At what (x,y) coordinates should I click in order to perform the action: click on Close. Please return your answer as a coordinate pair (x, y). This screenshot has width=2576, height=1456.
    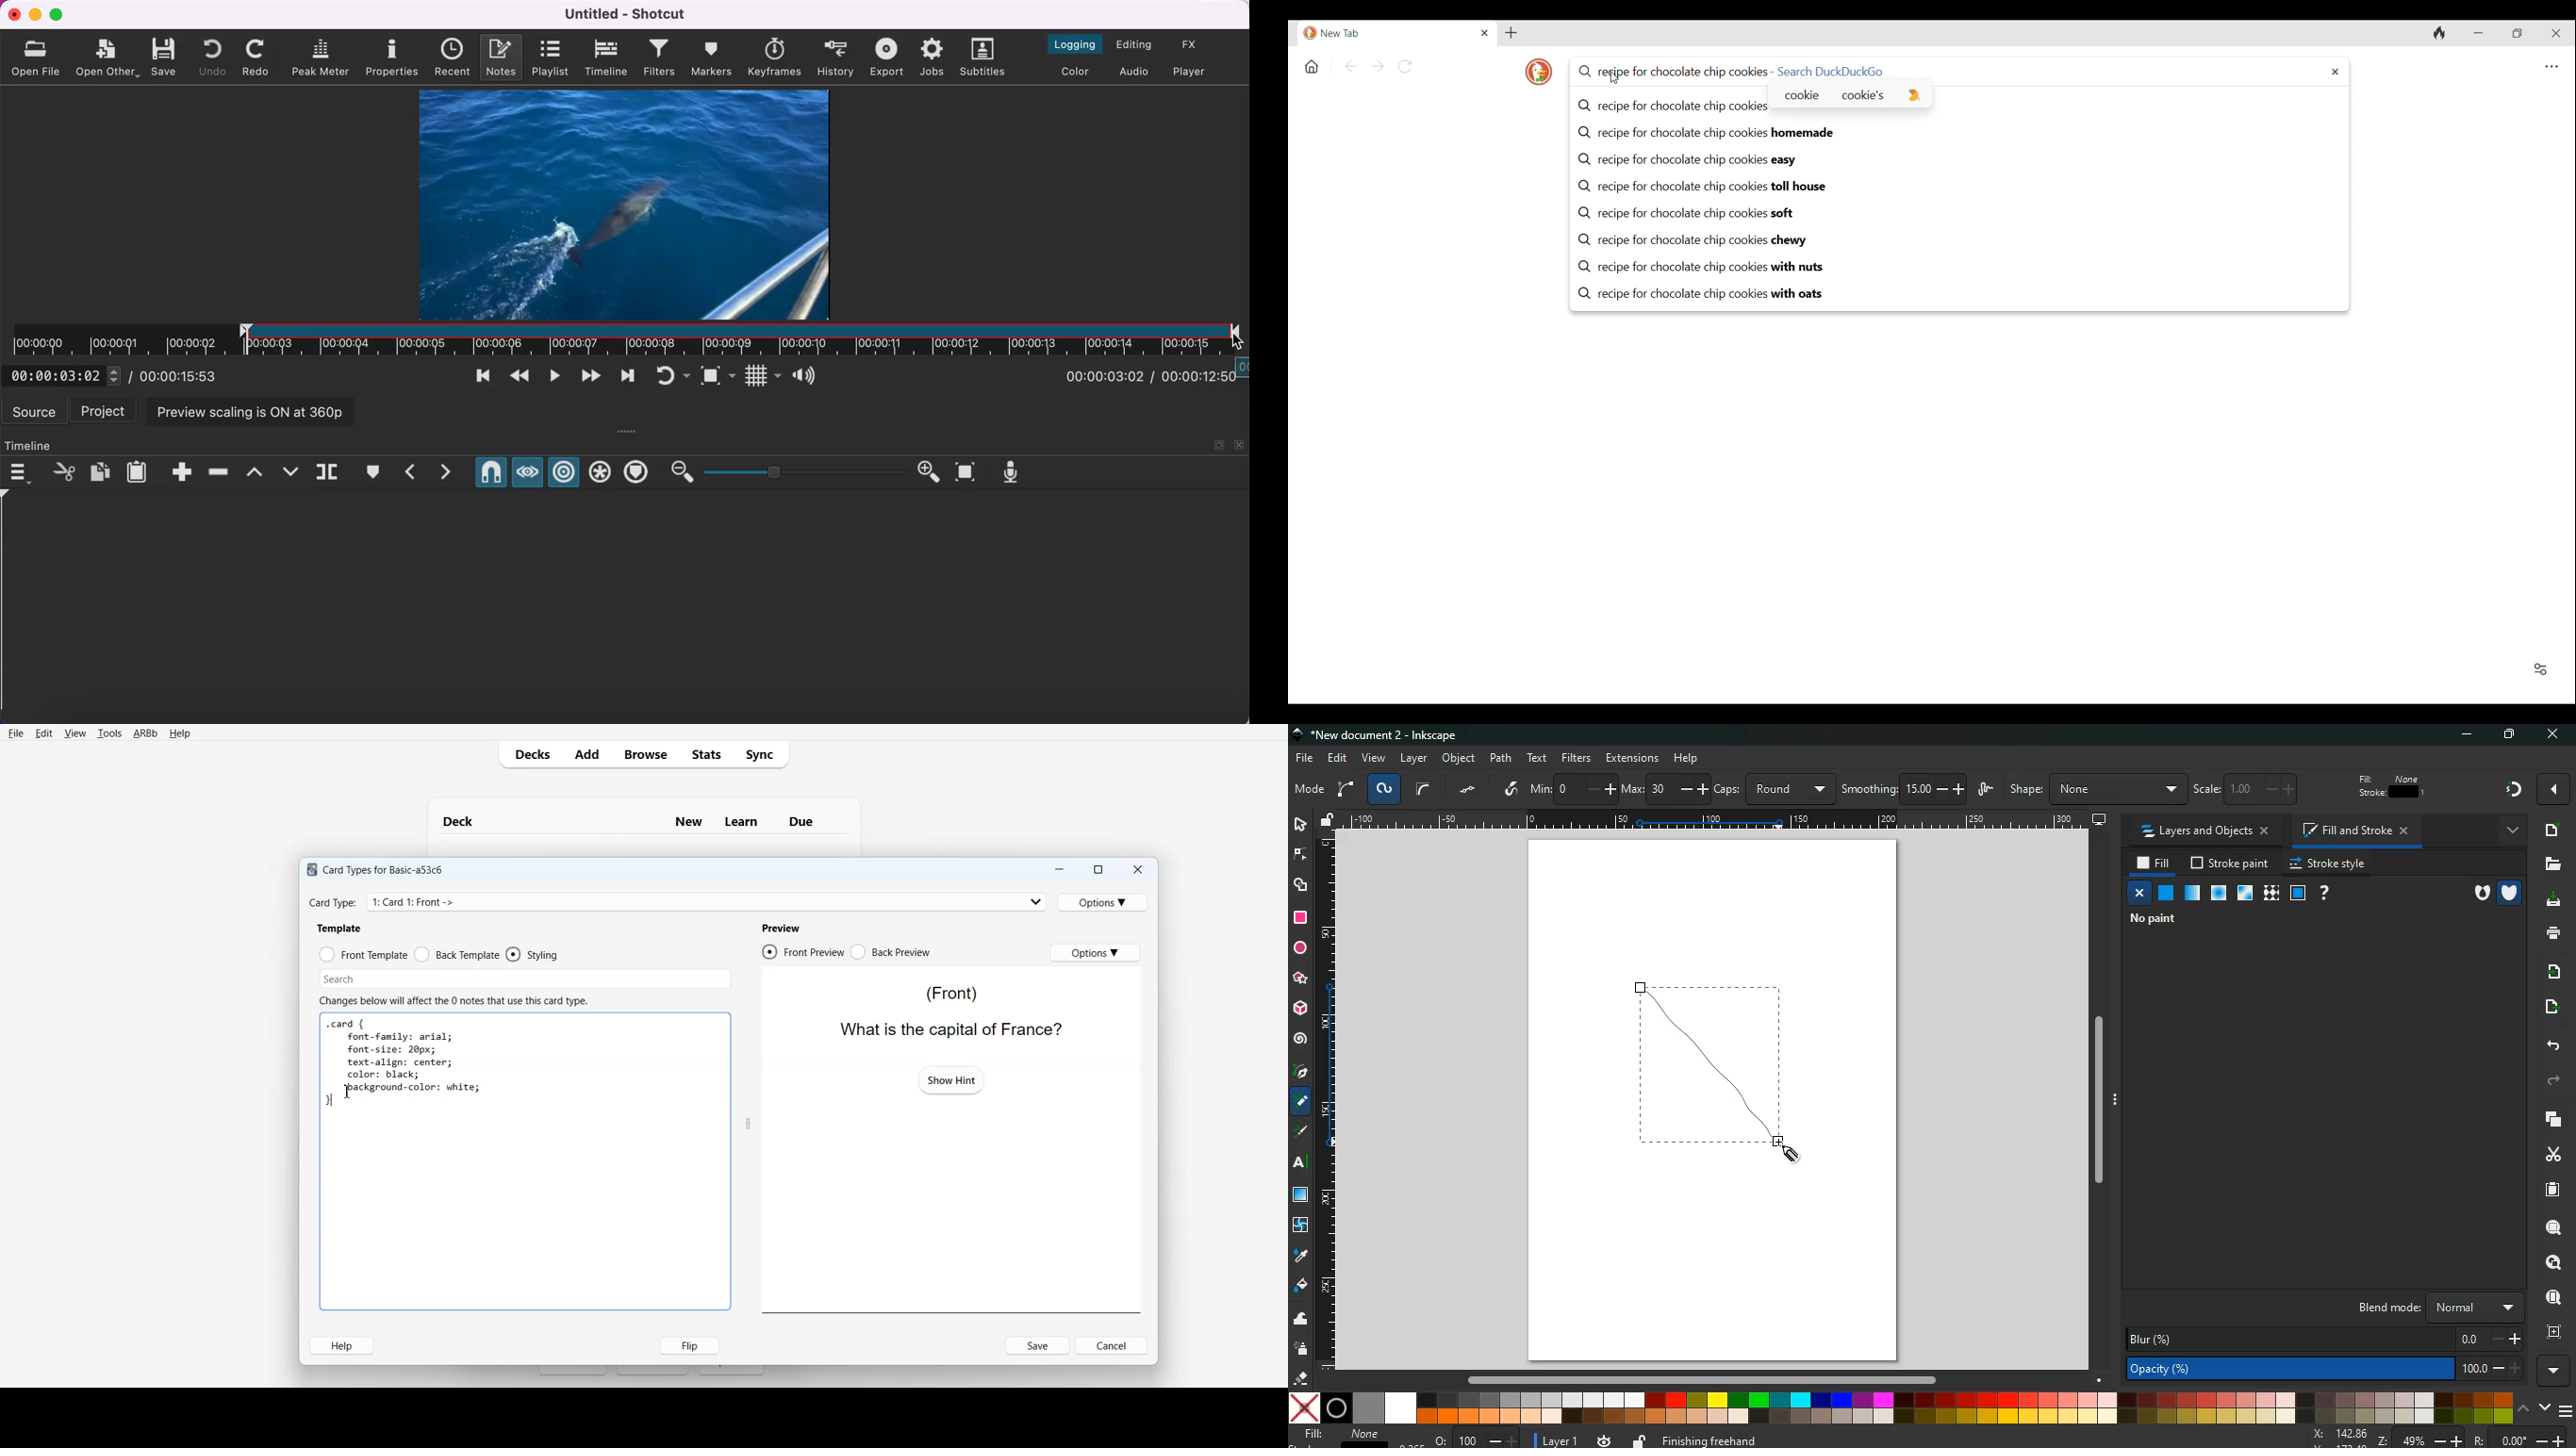
    Looking at the image, I should click on (1137, 870).